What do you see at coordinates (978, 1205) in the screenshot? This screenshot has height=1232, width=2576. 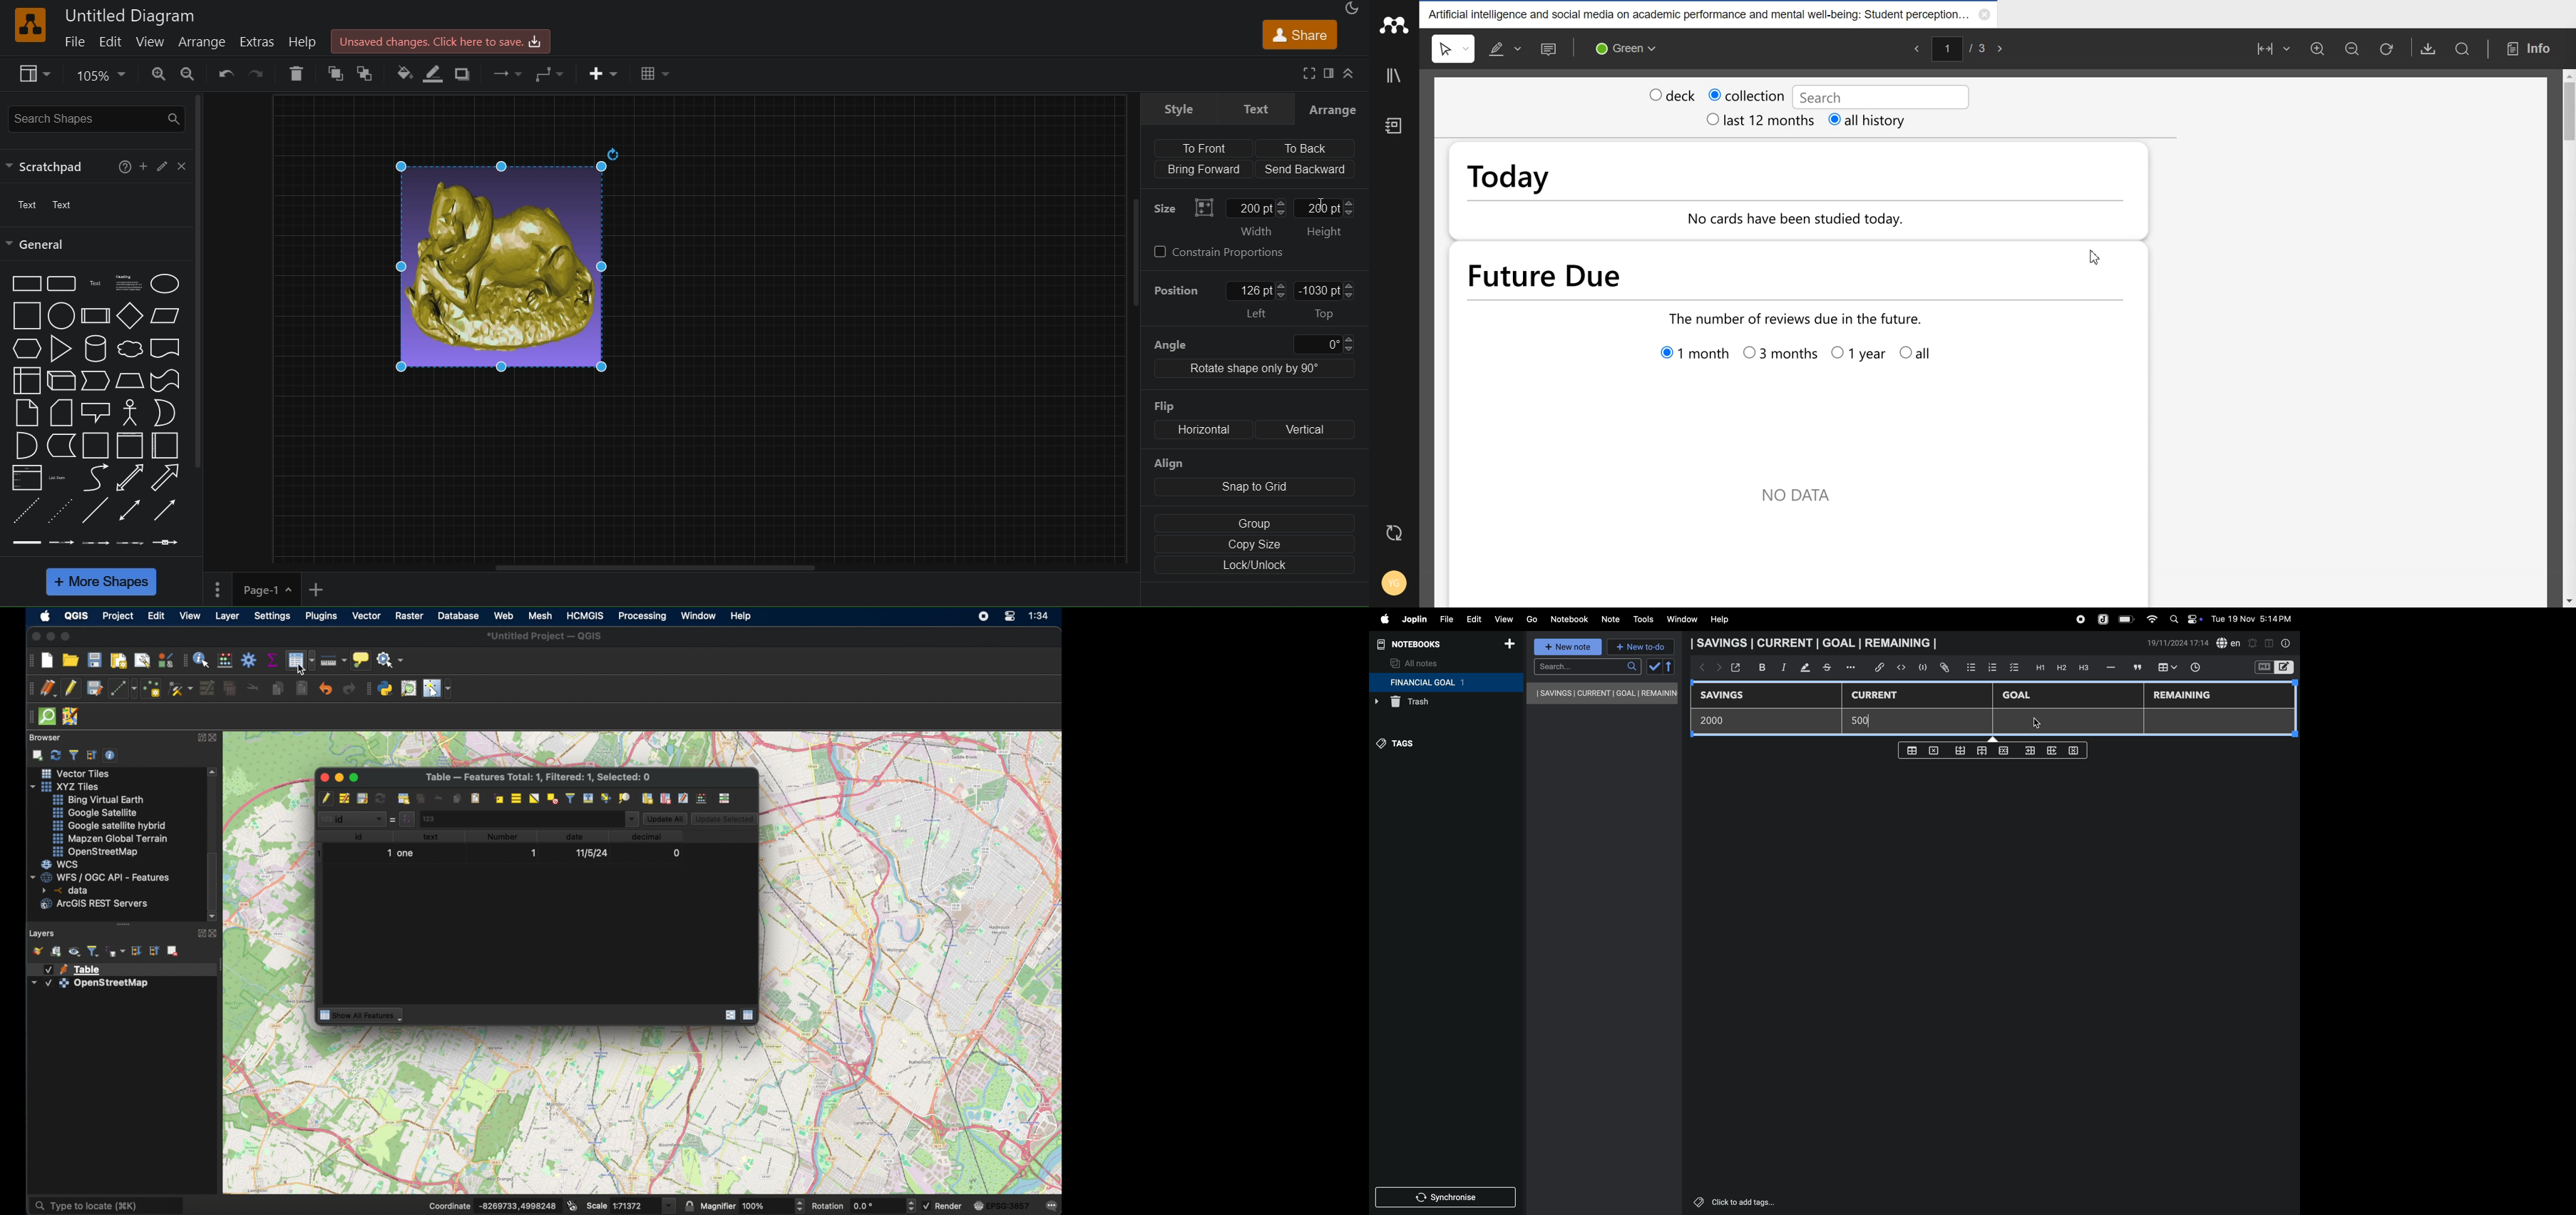 I see `icon` at bounding box center [978, 1205].